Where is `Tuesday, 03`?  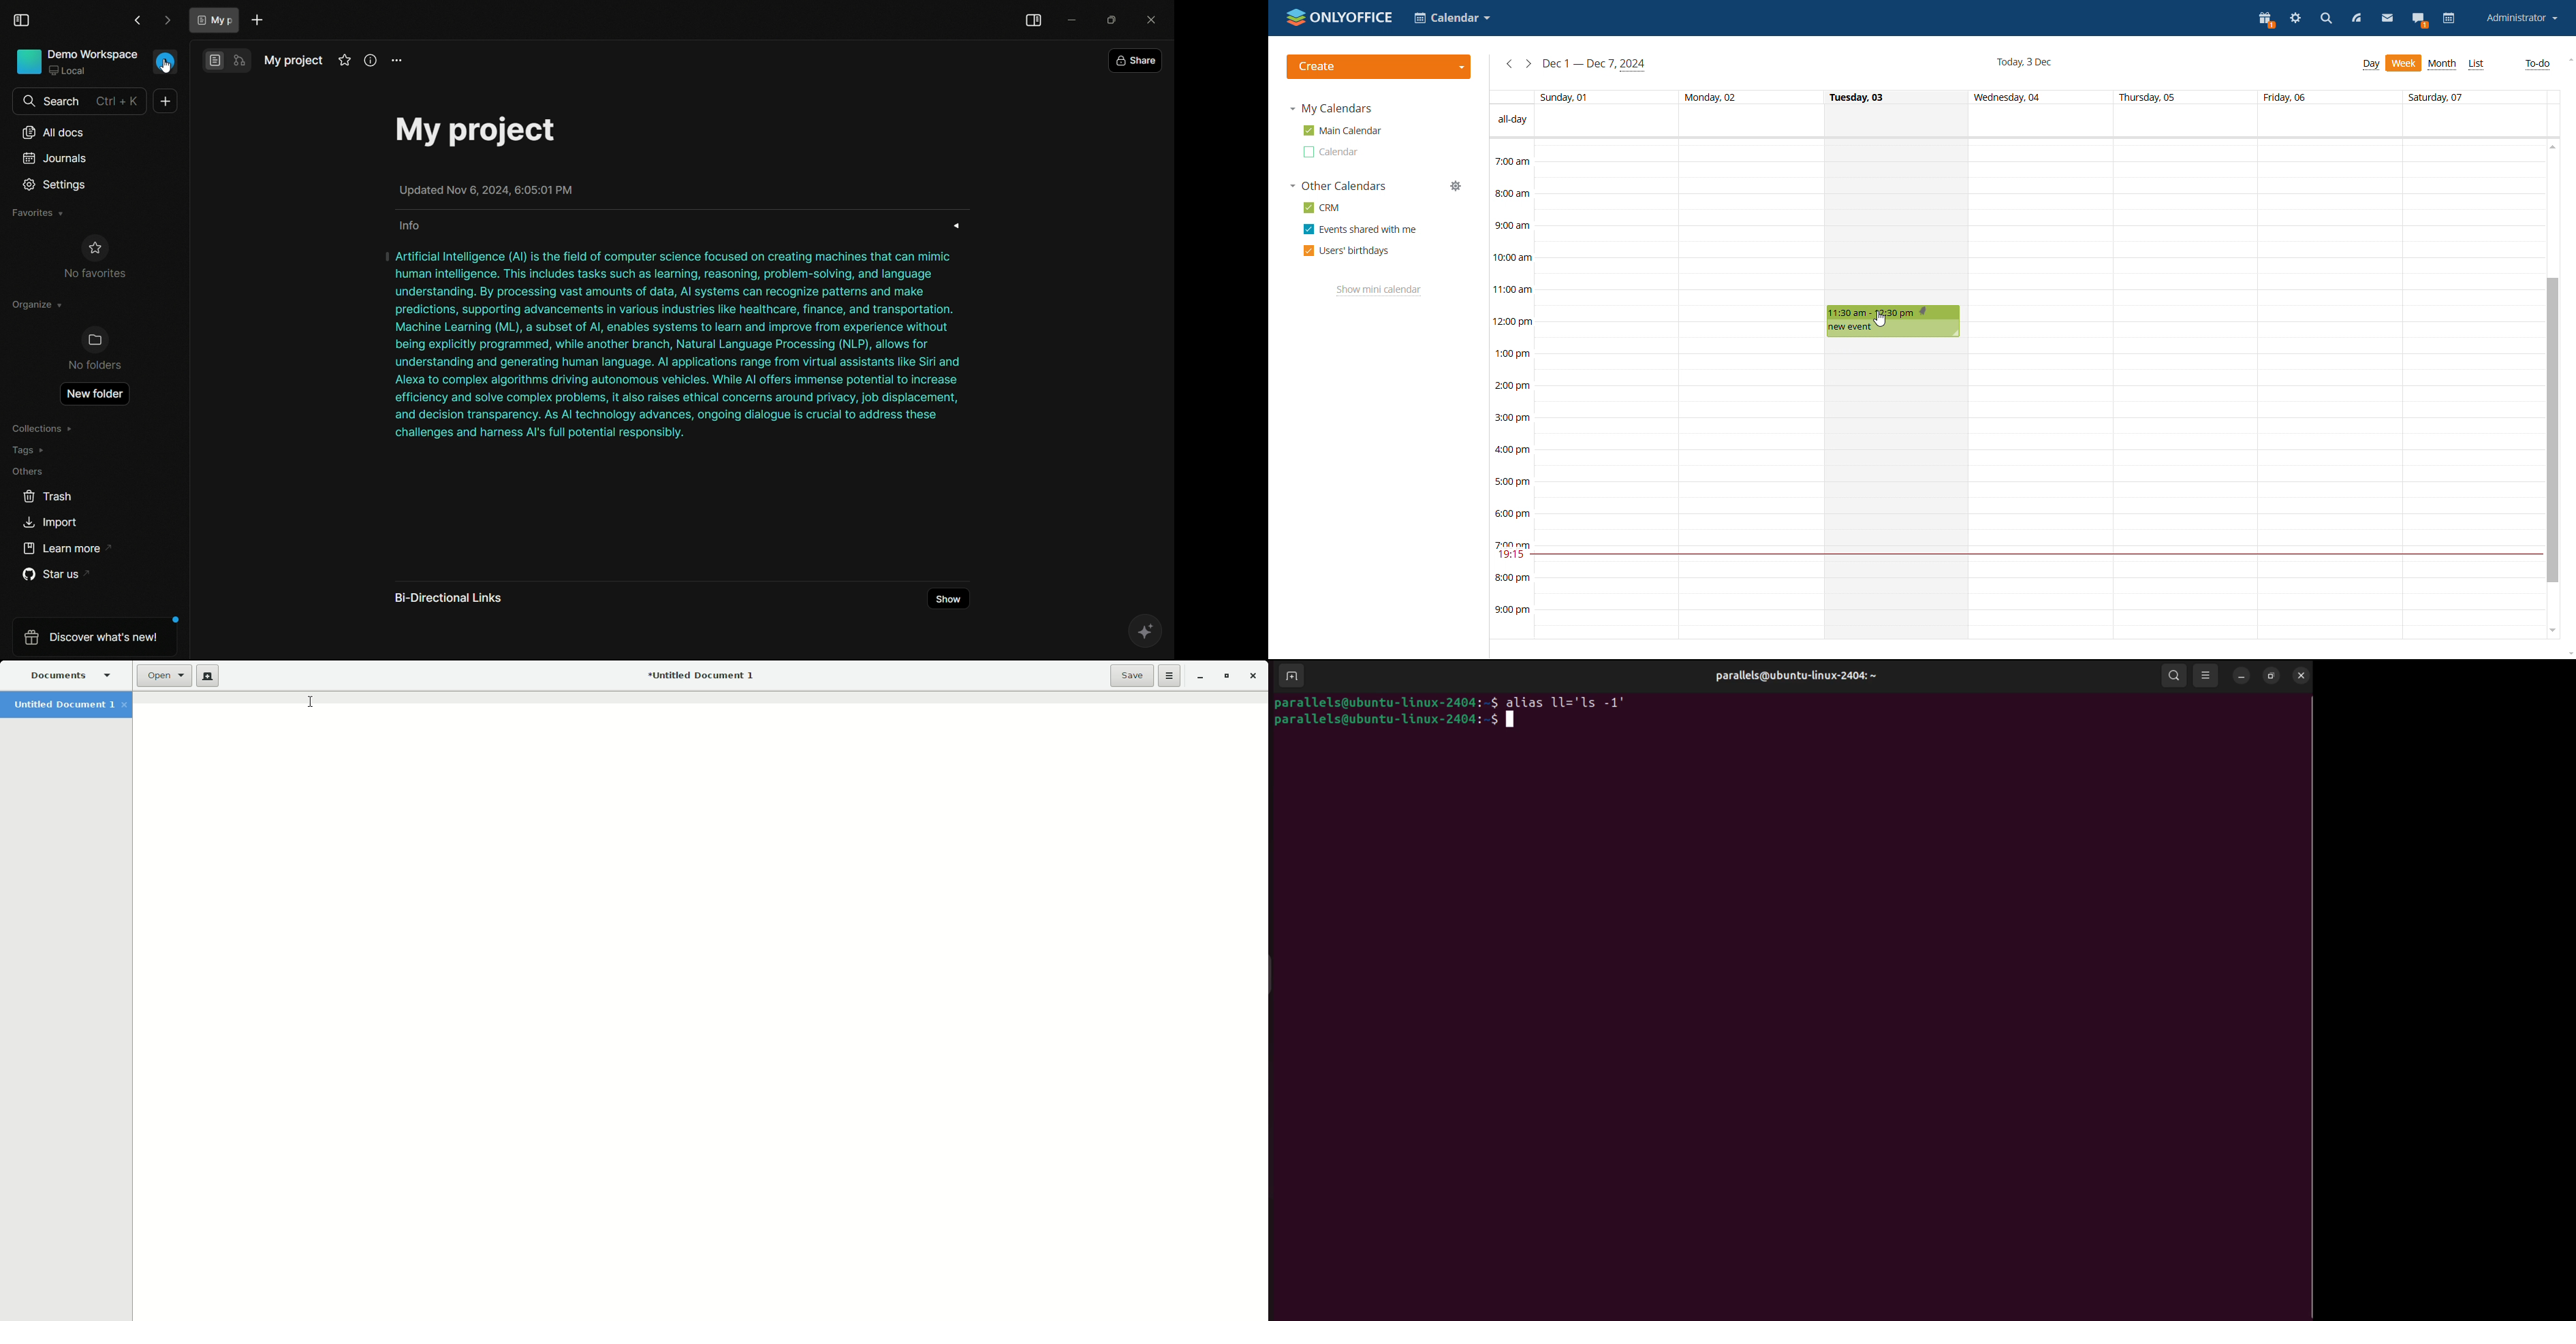
Tuesday, 03 is located at coordinates (1859, 96).